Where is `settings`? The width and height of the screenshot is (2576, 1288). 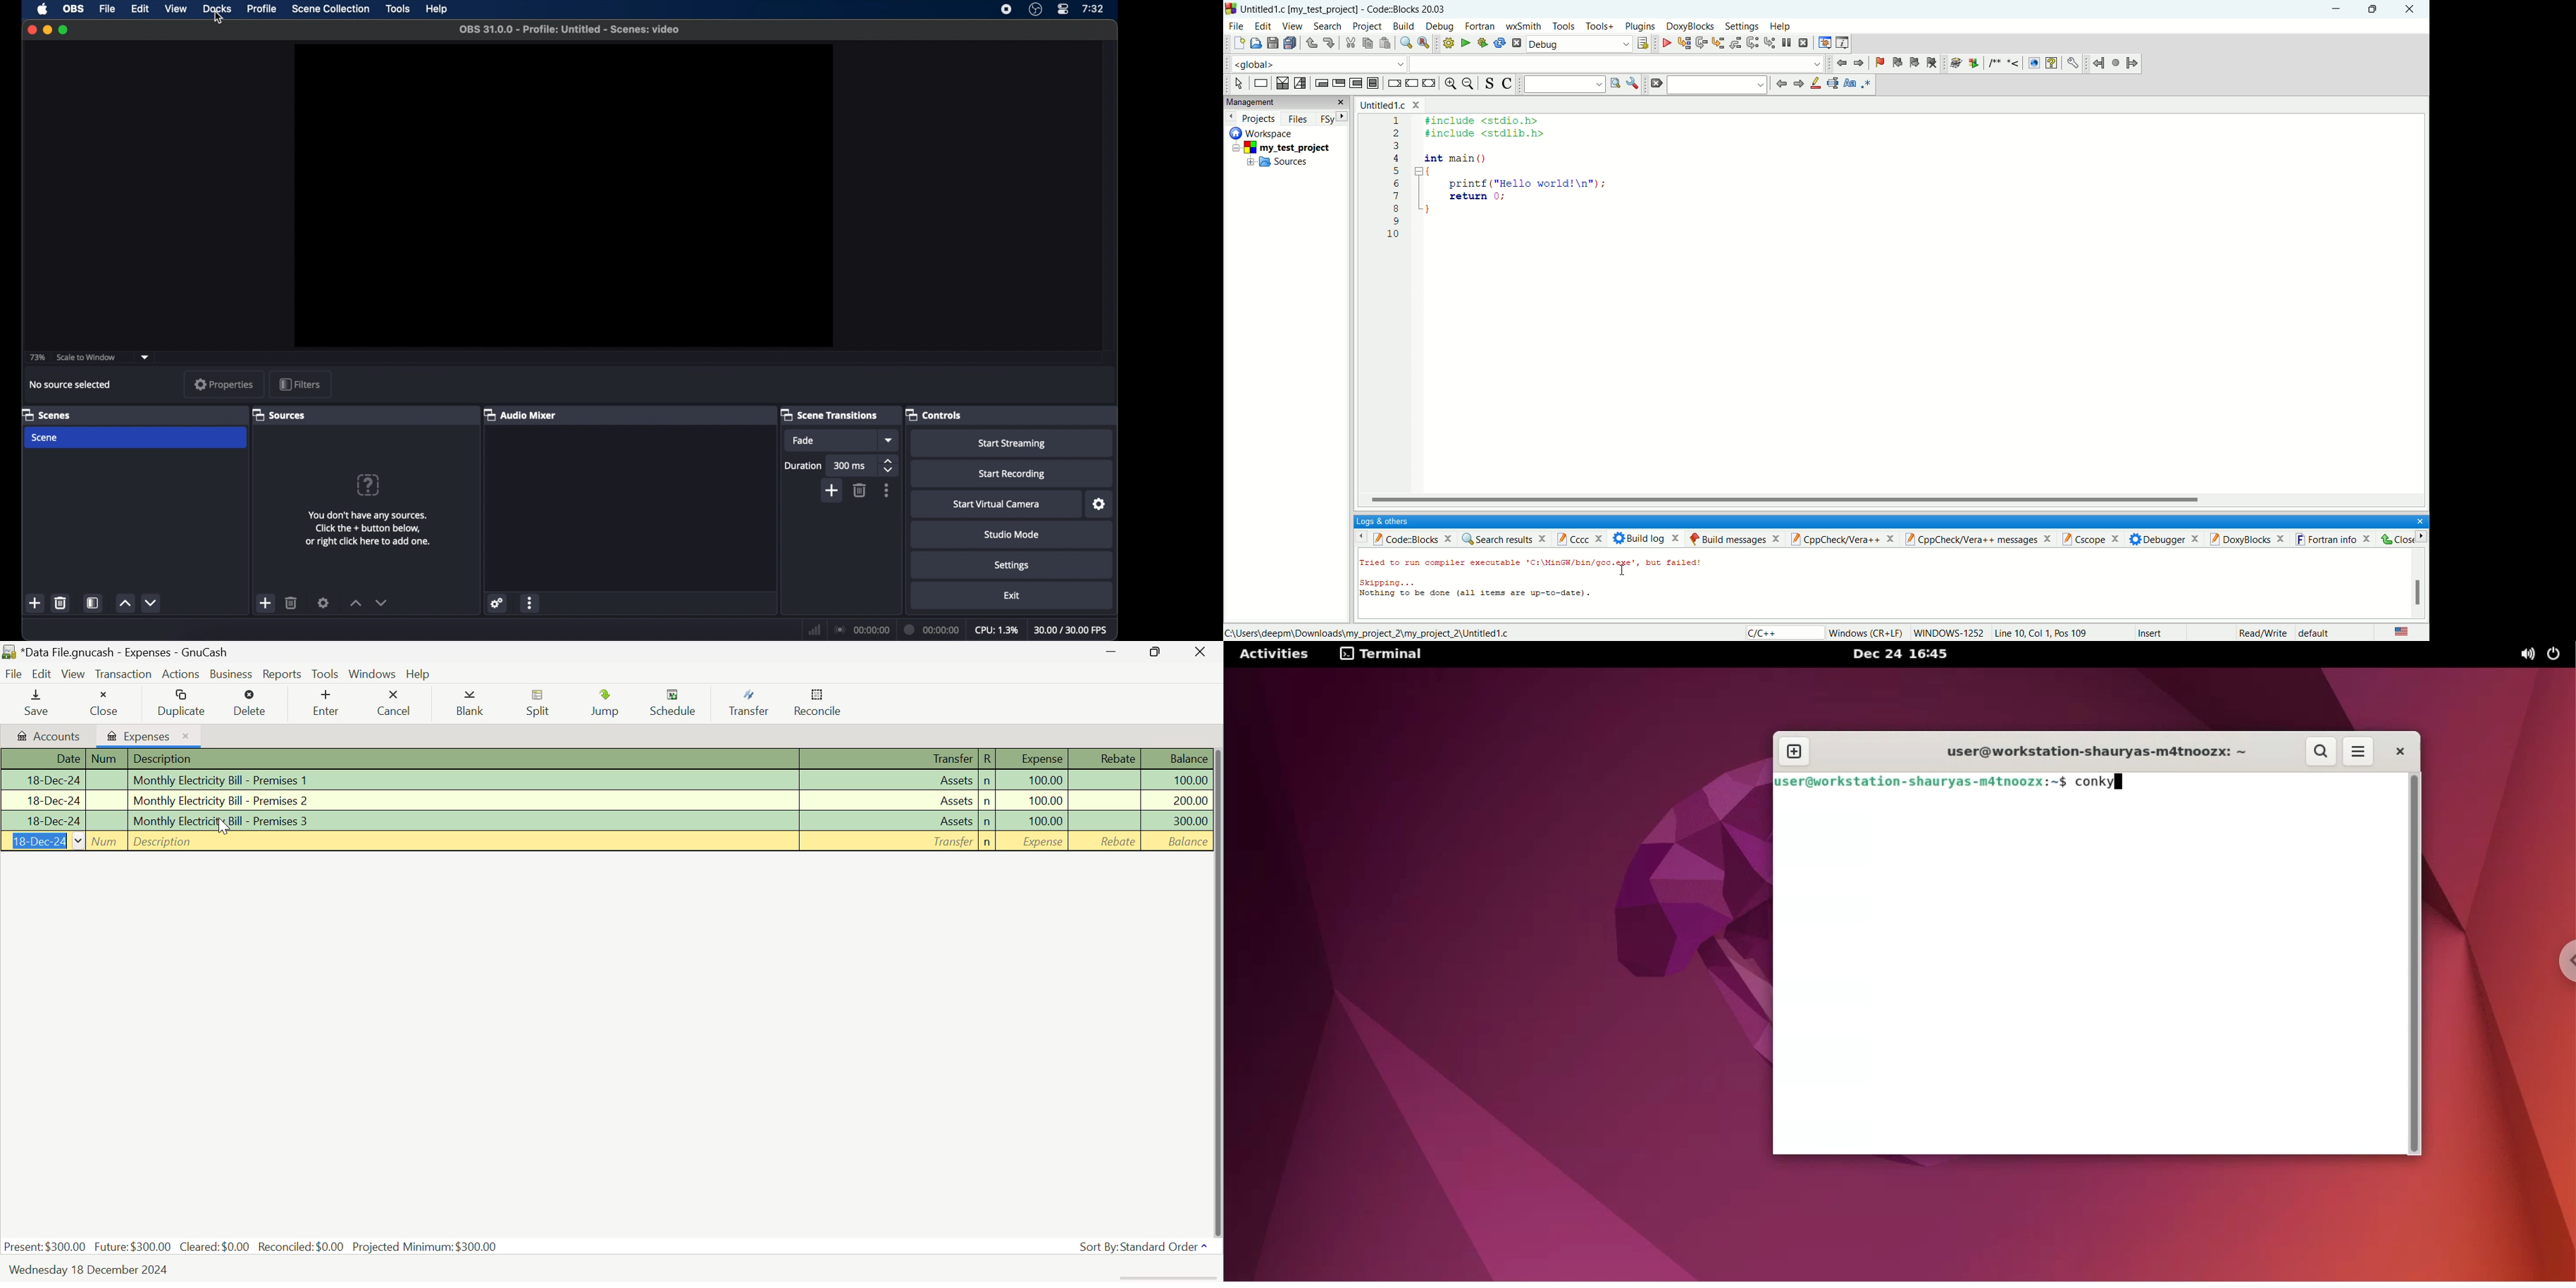 settings is located at coordinates (1012, 566).